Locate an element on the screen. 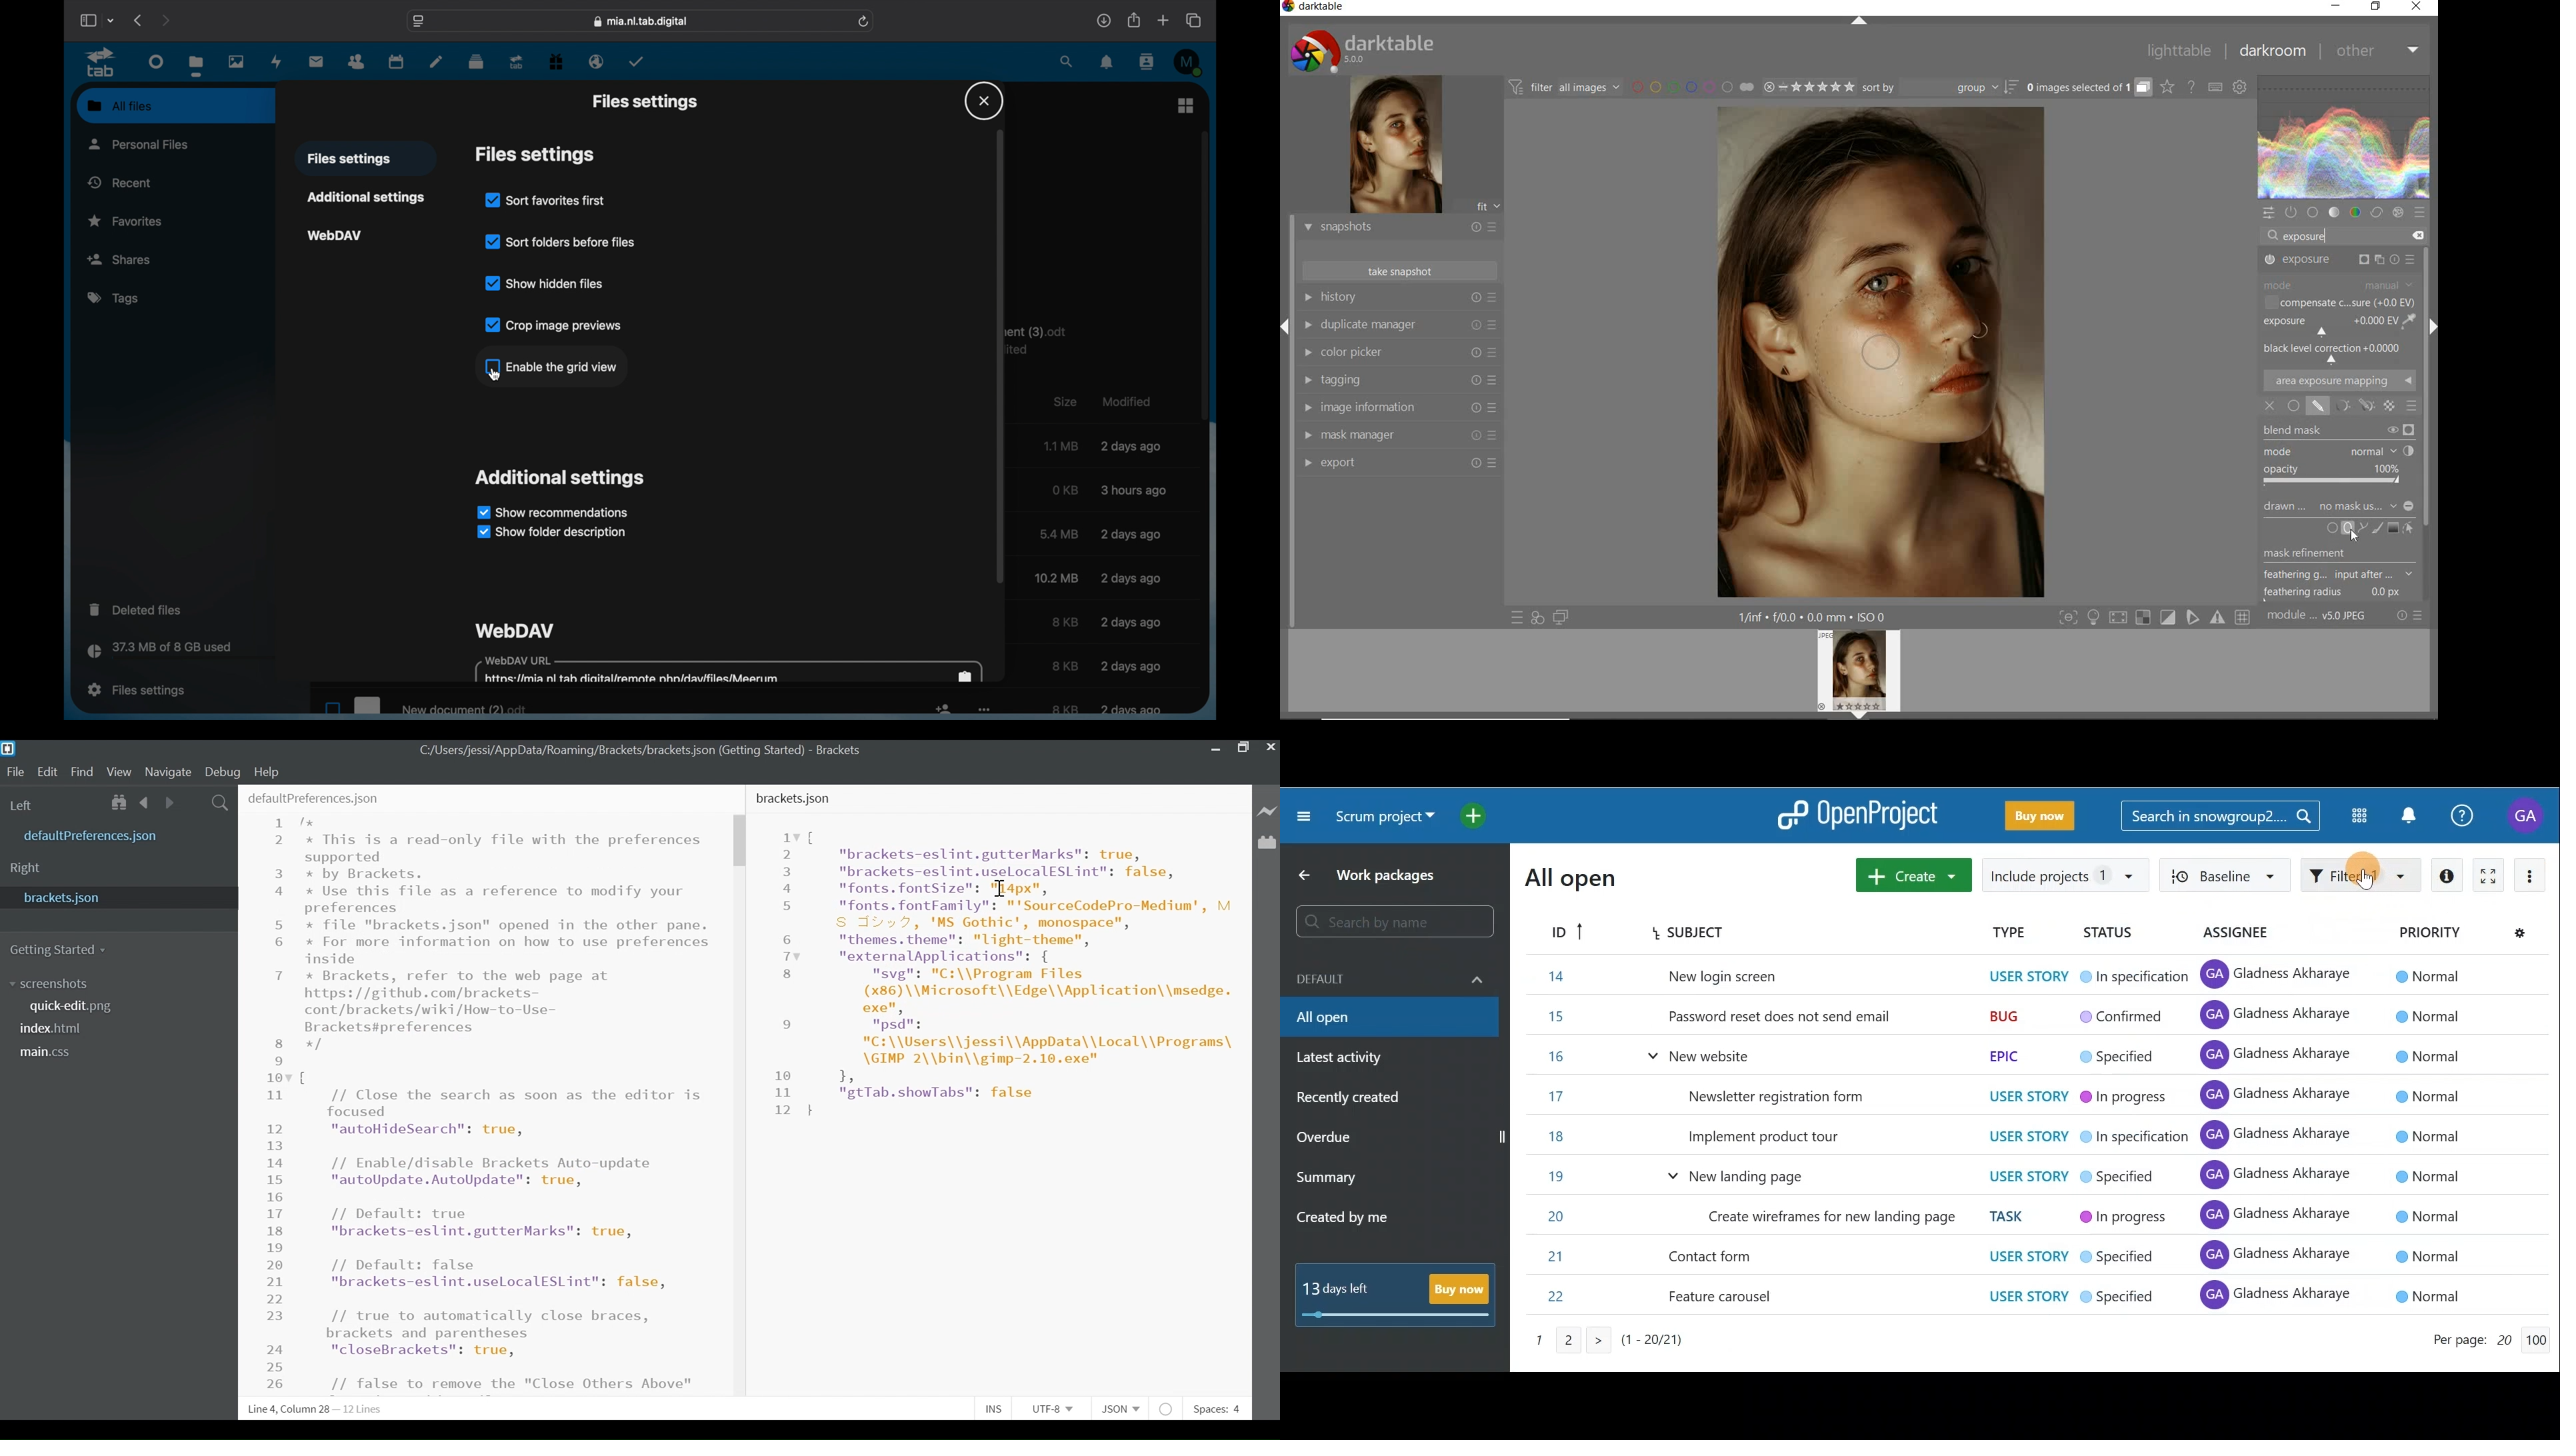 The image size is (2576, 1456). modified is located at coordinates (1131, 622).